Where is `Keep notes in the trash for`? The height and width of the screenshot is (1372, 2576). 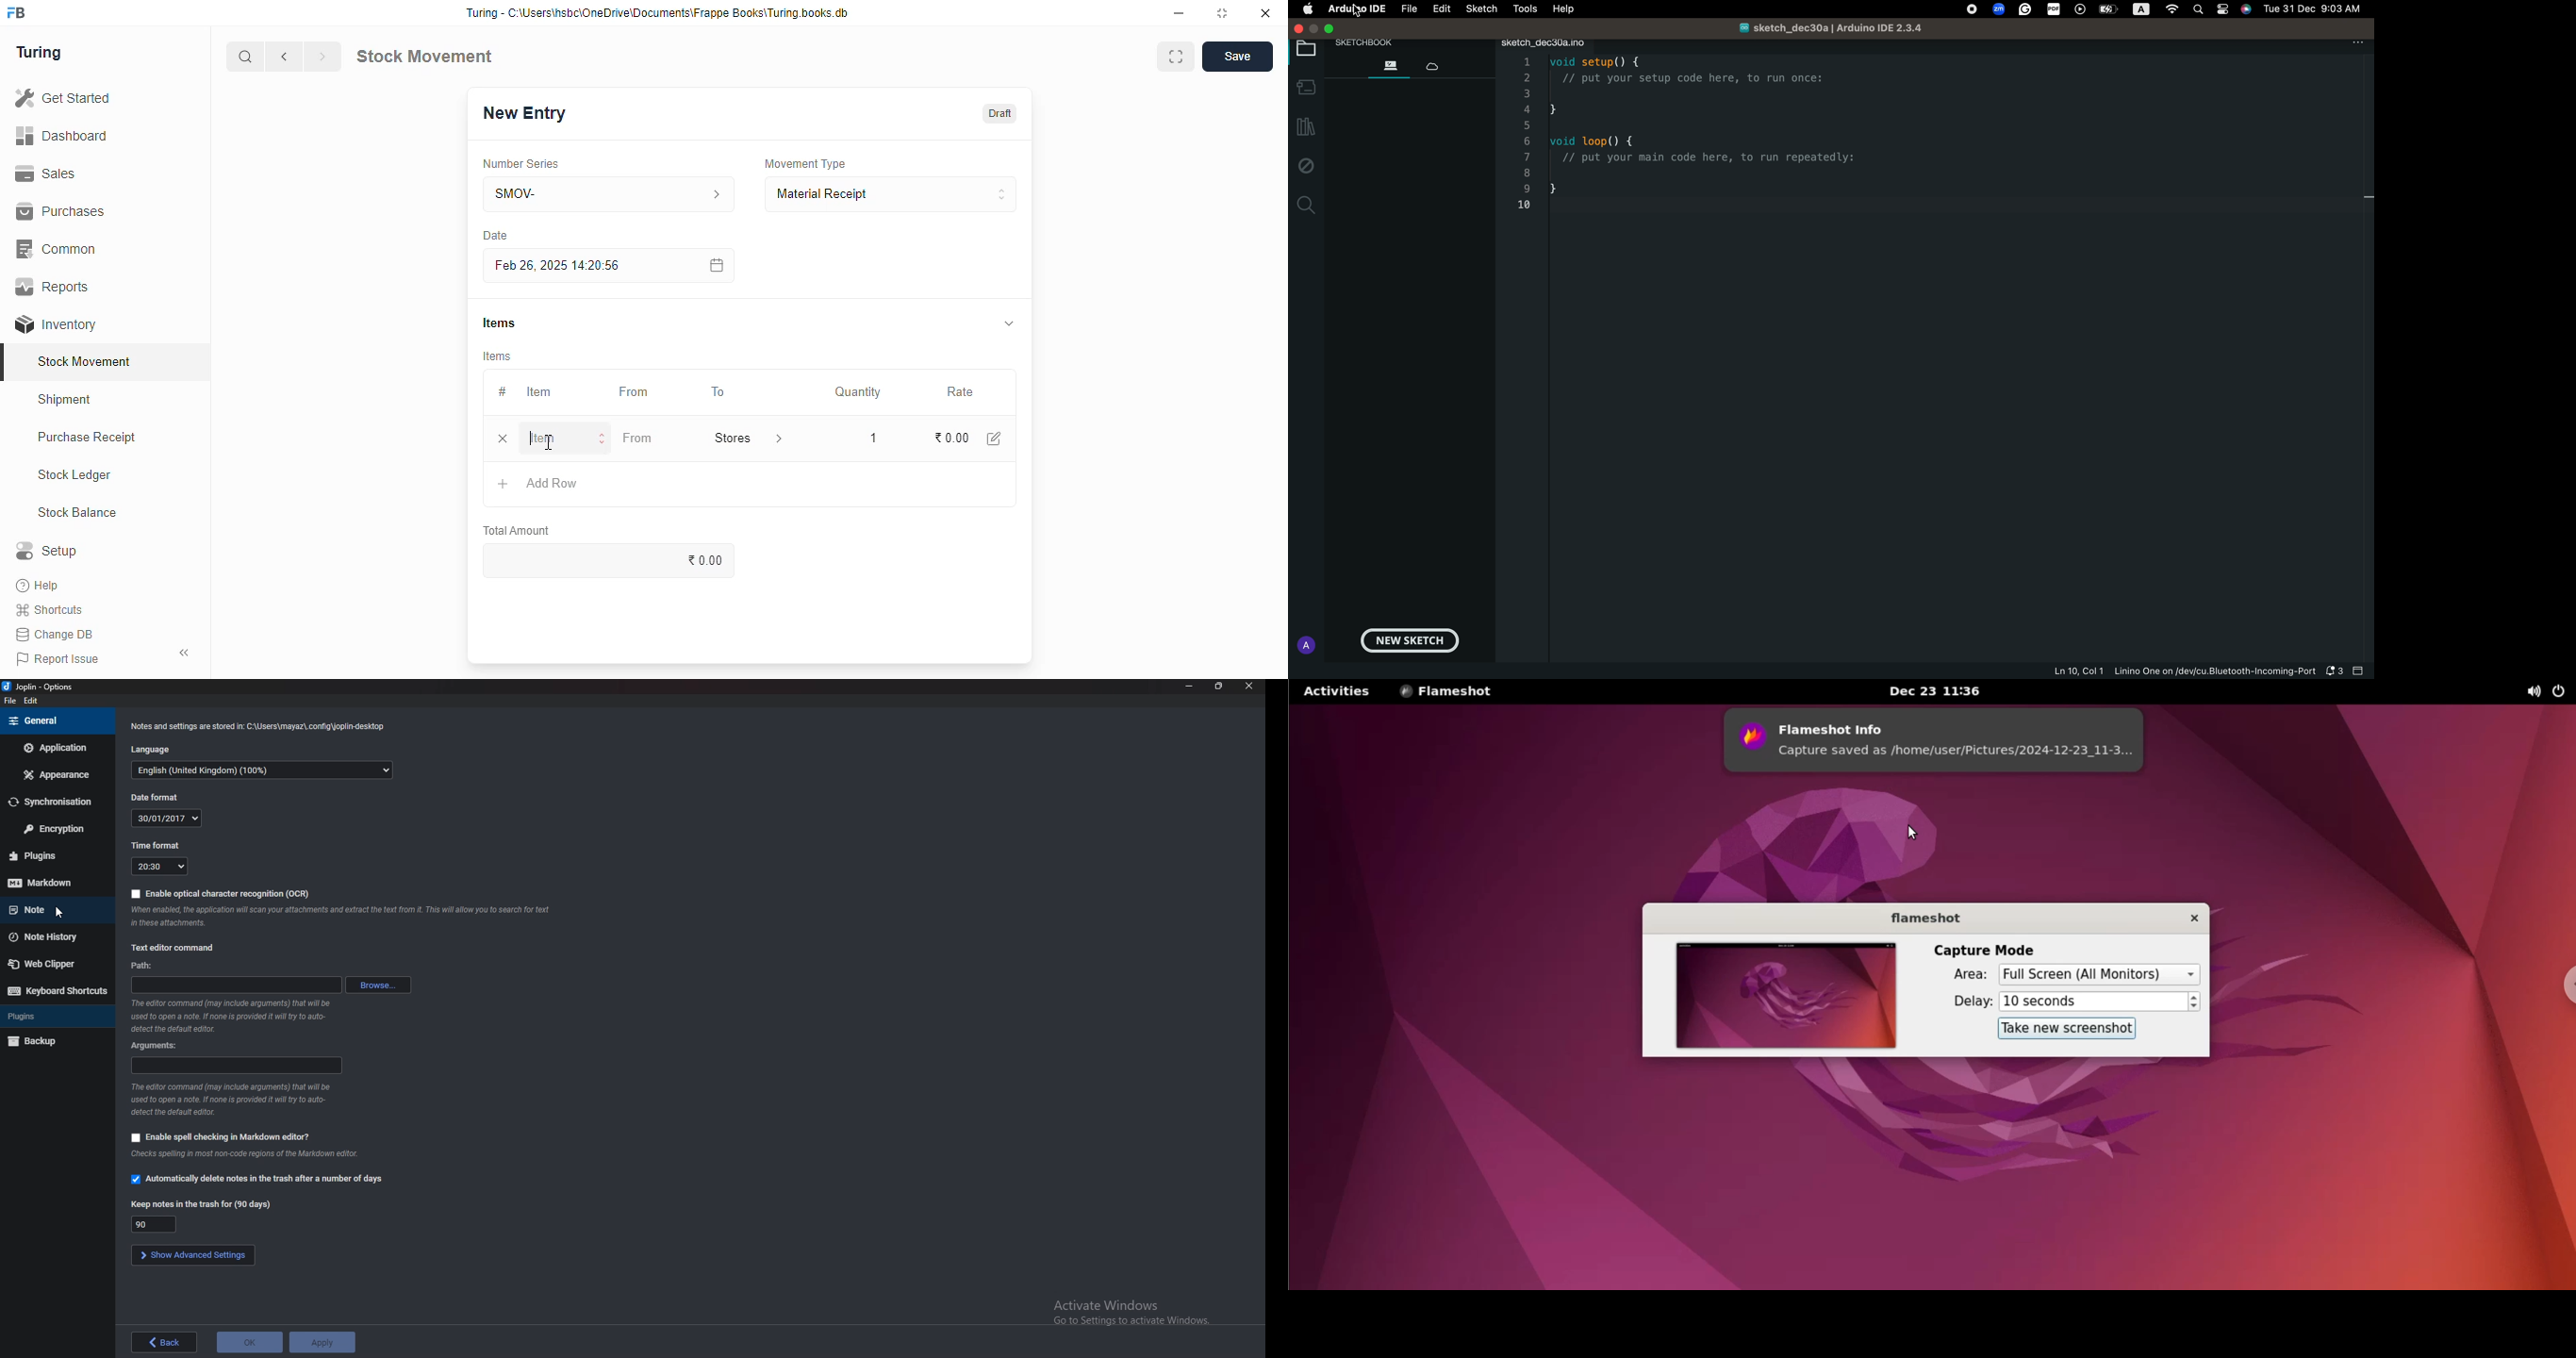
Keep notes in the trash for is located at coordinates (201, 1205).